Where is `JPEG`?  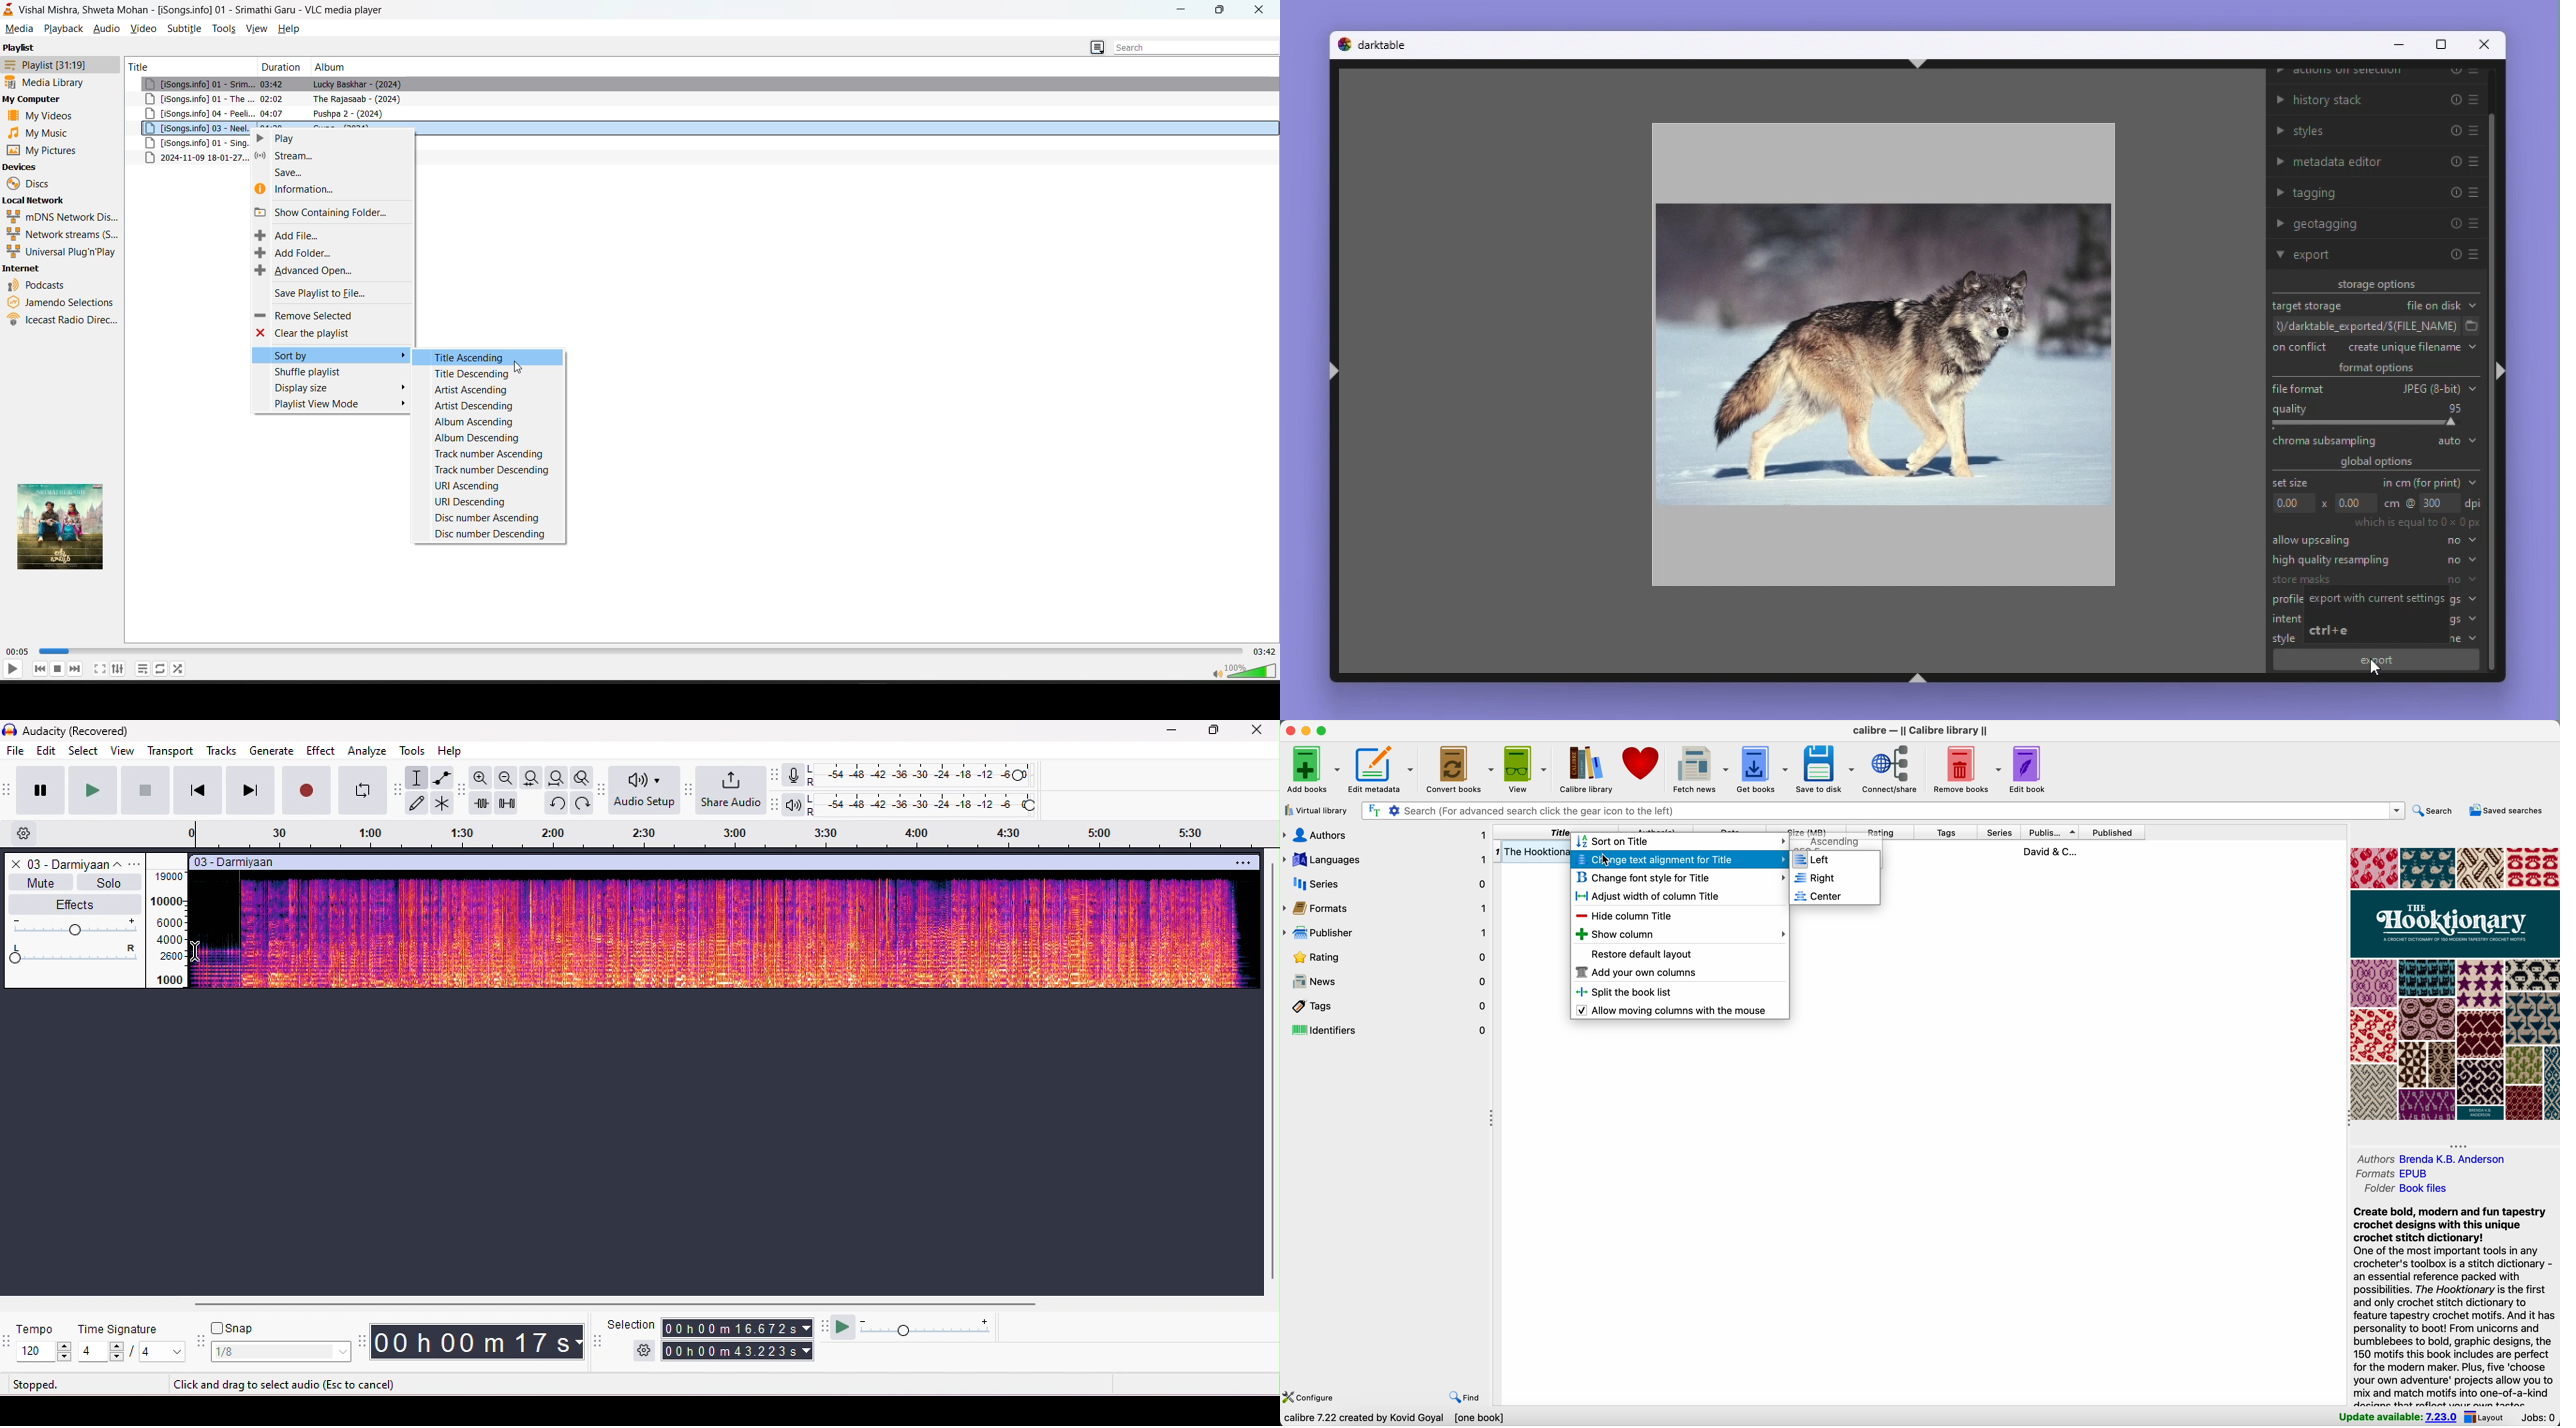
JPEG is located at coordinates (2436, 389).